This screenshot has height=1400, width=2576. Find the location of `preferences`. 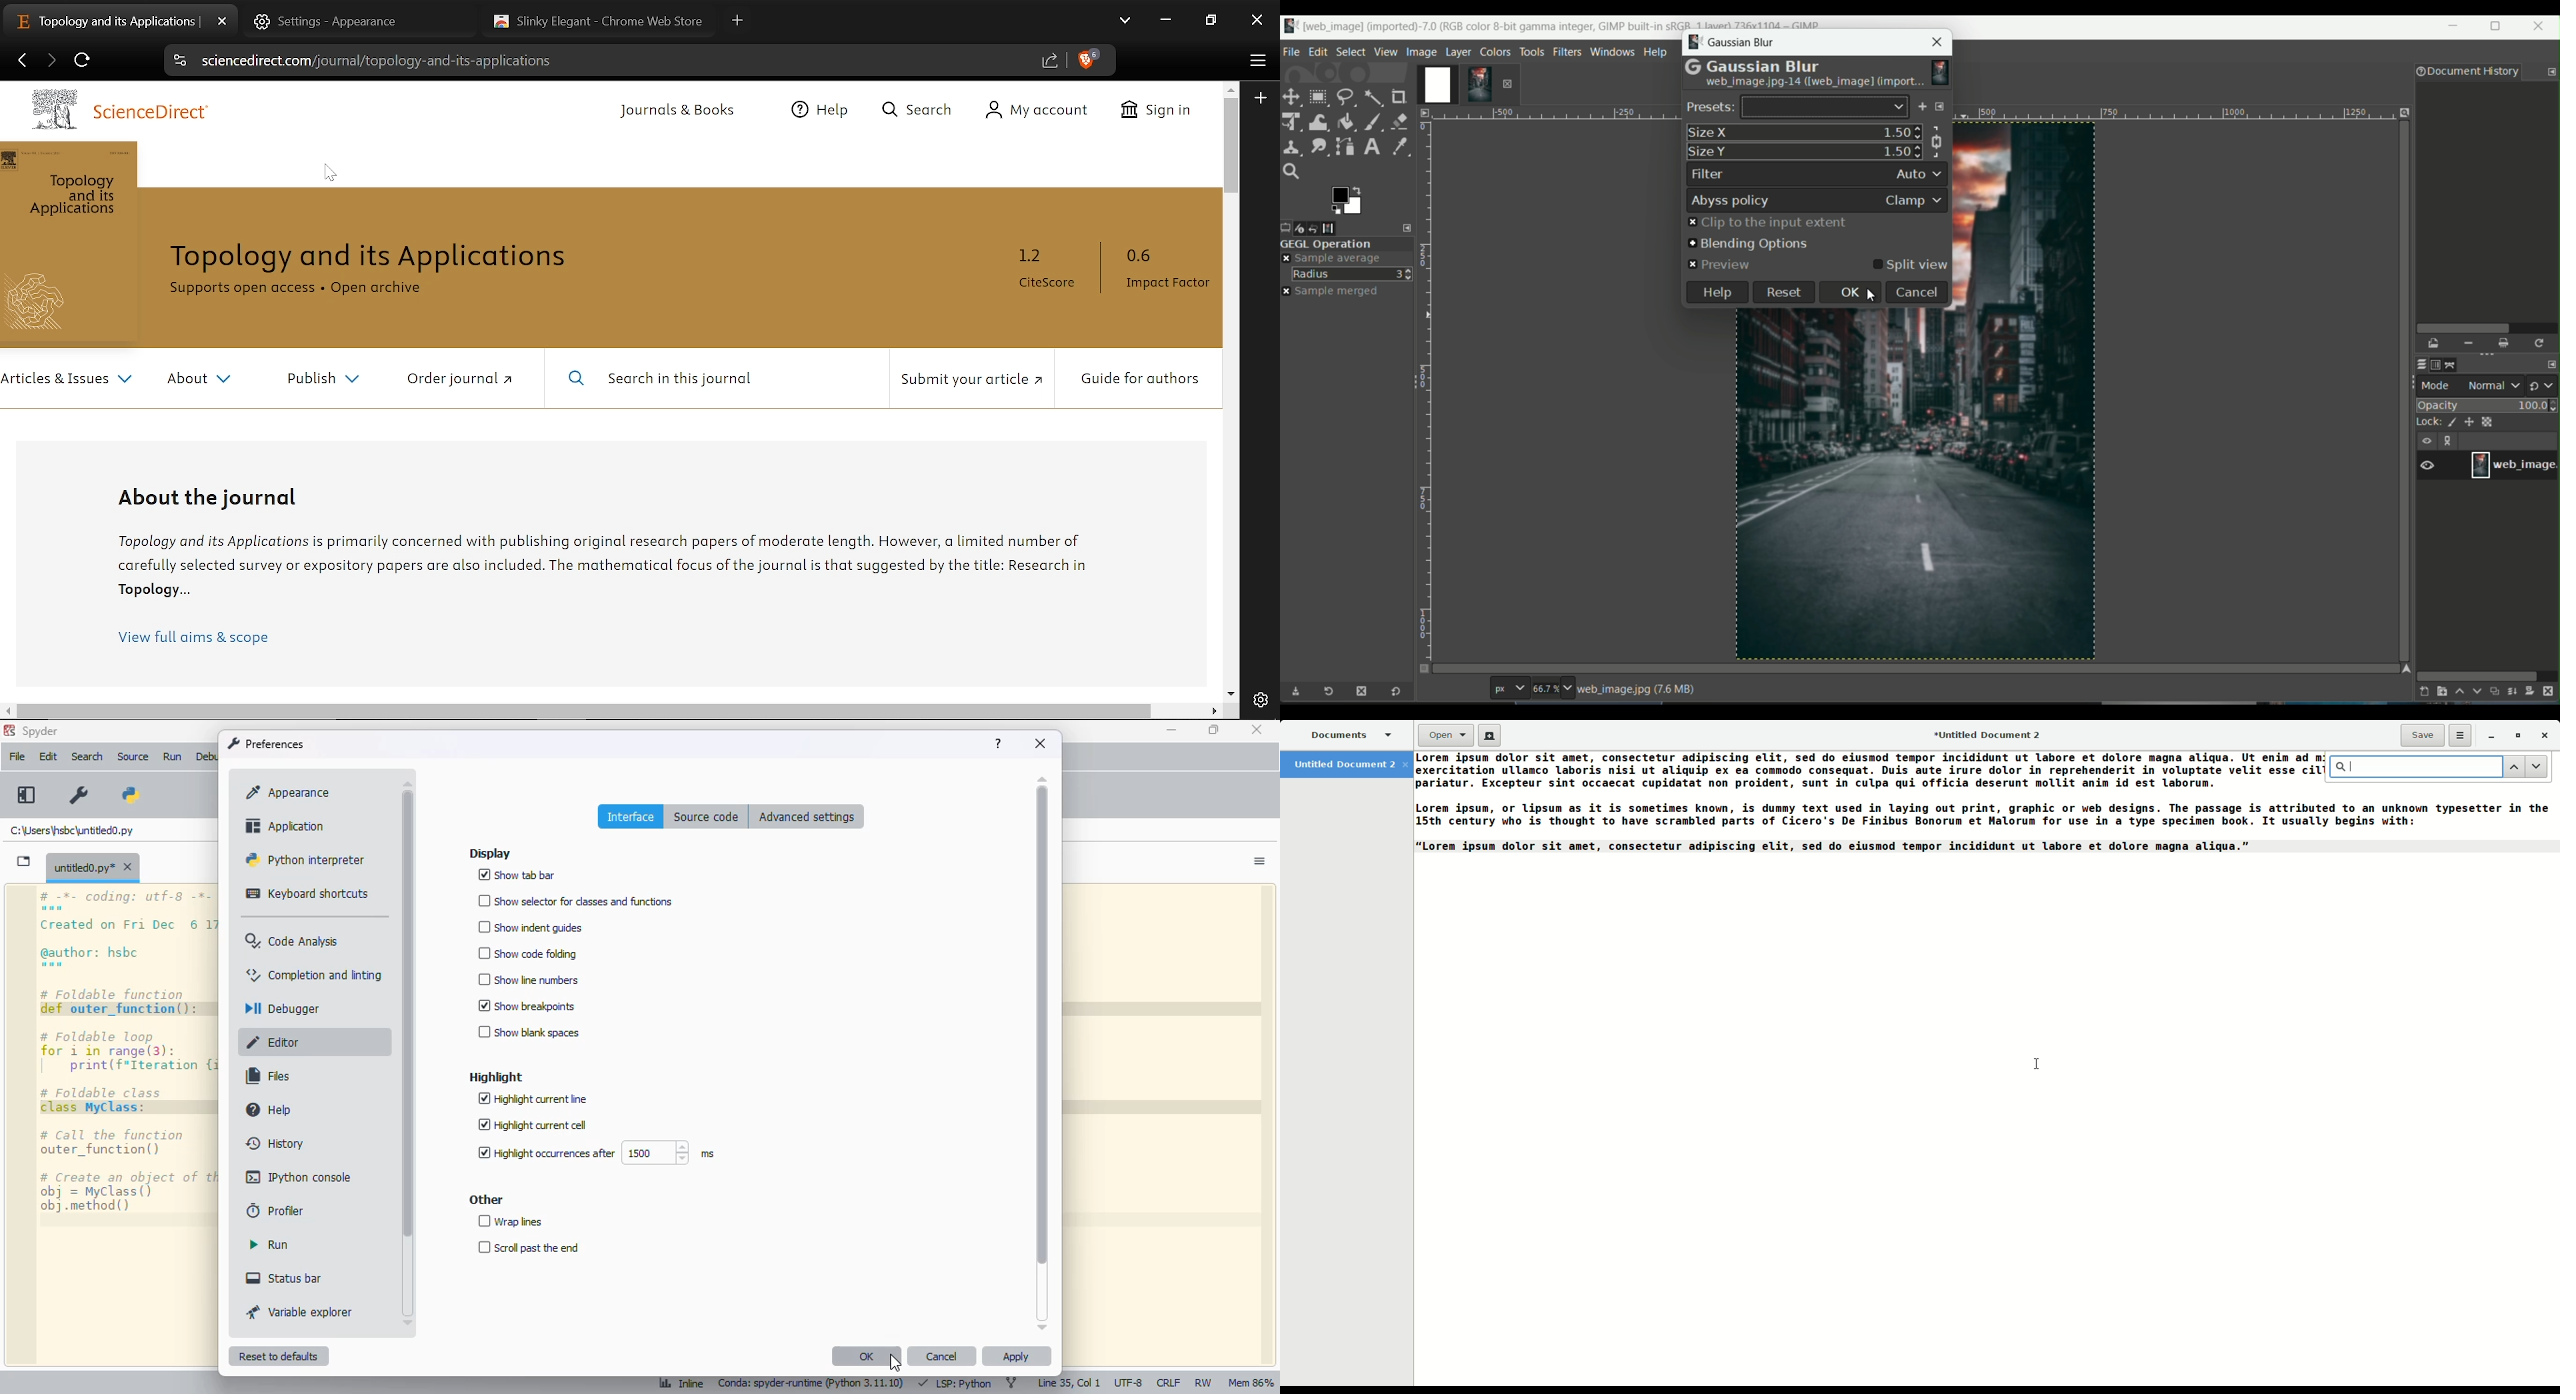

preferences is located at coordinates (77, 796).